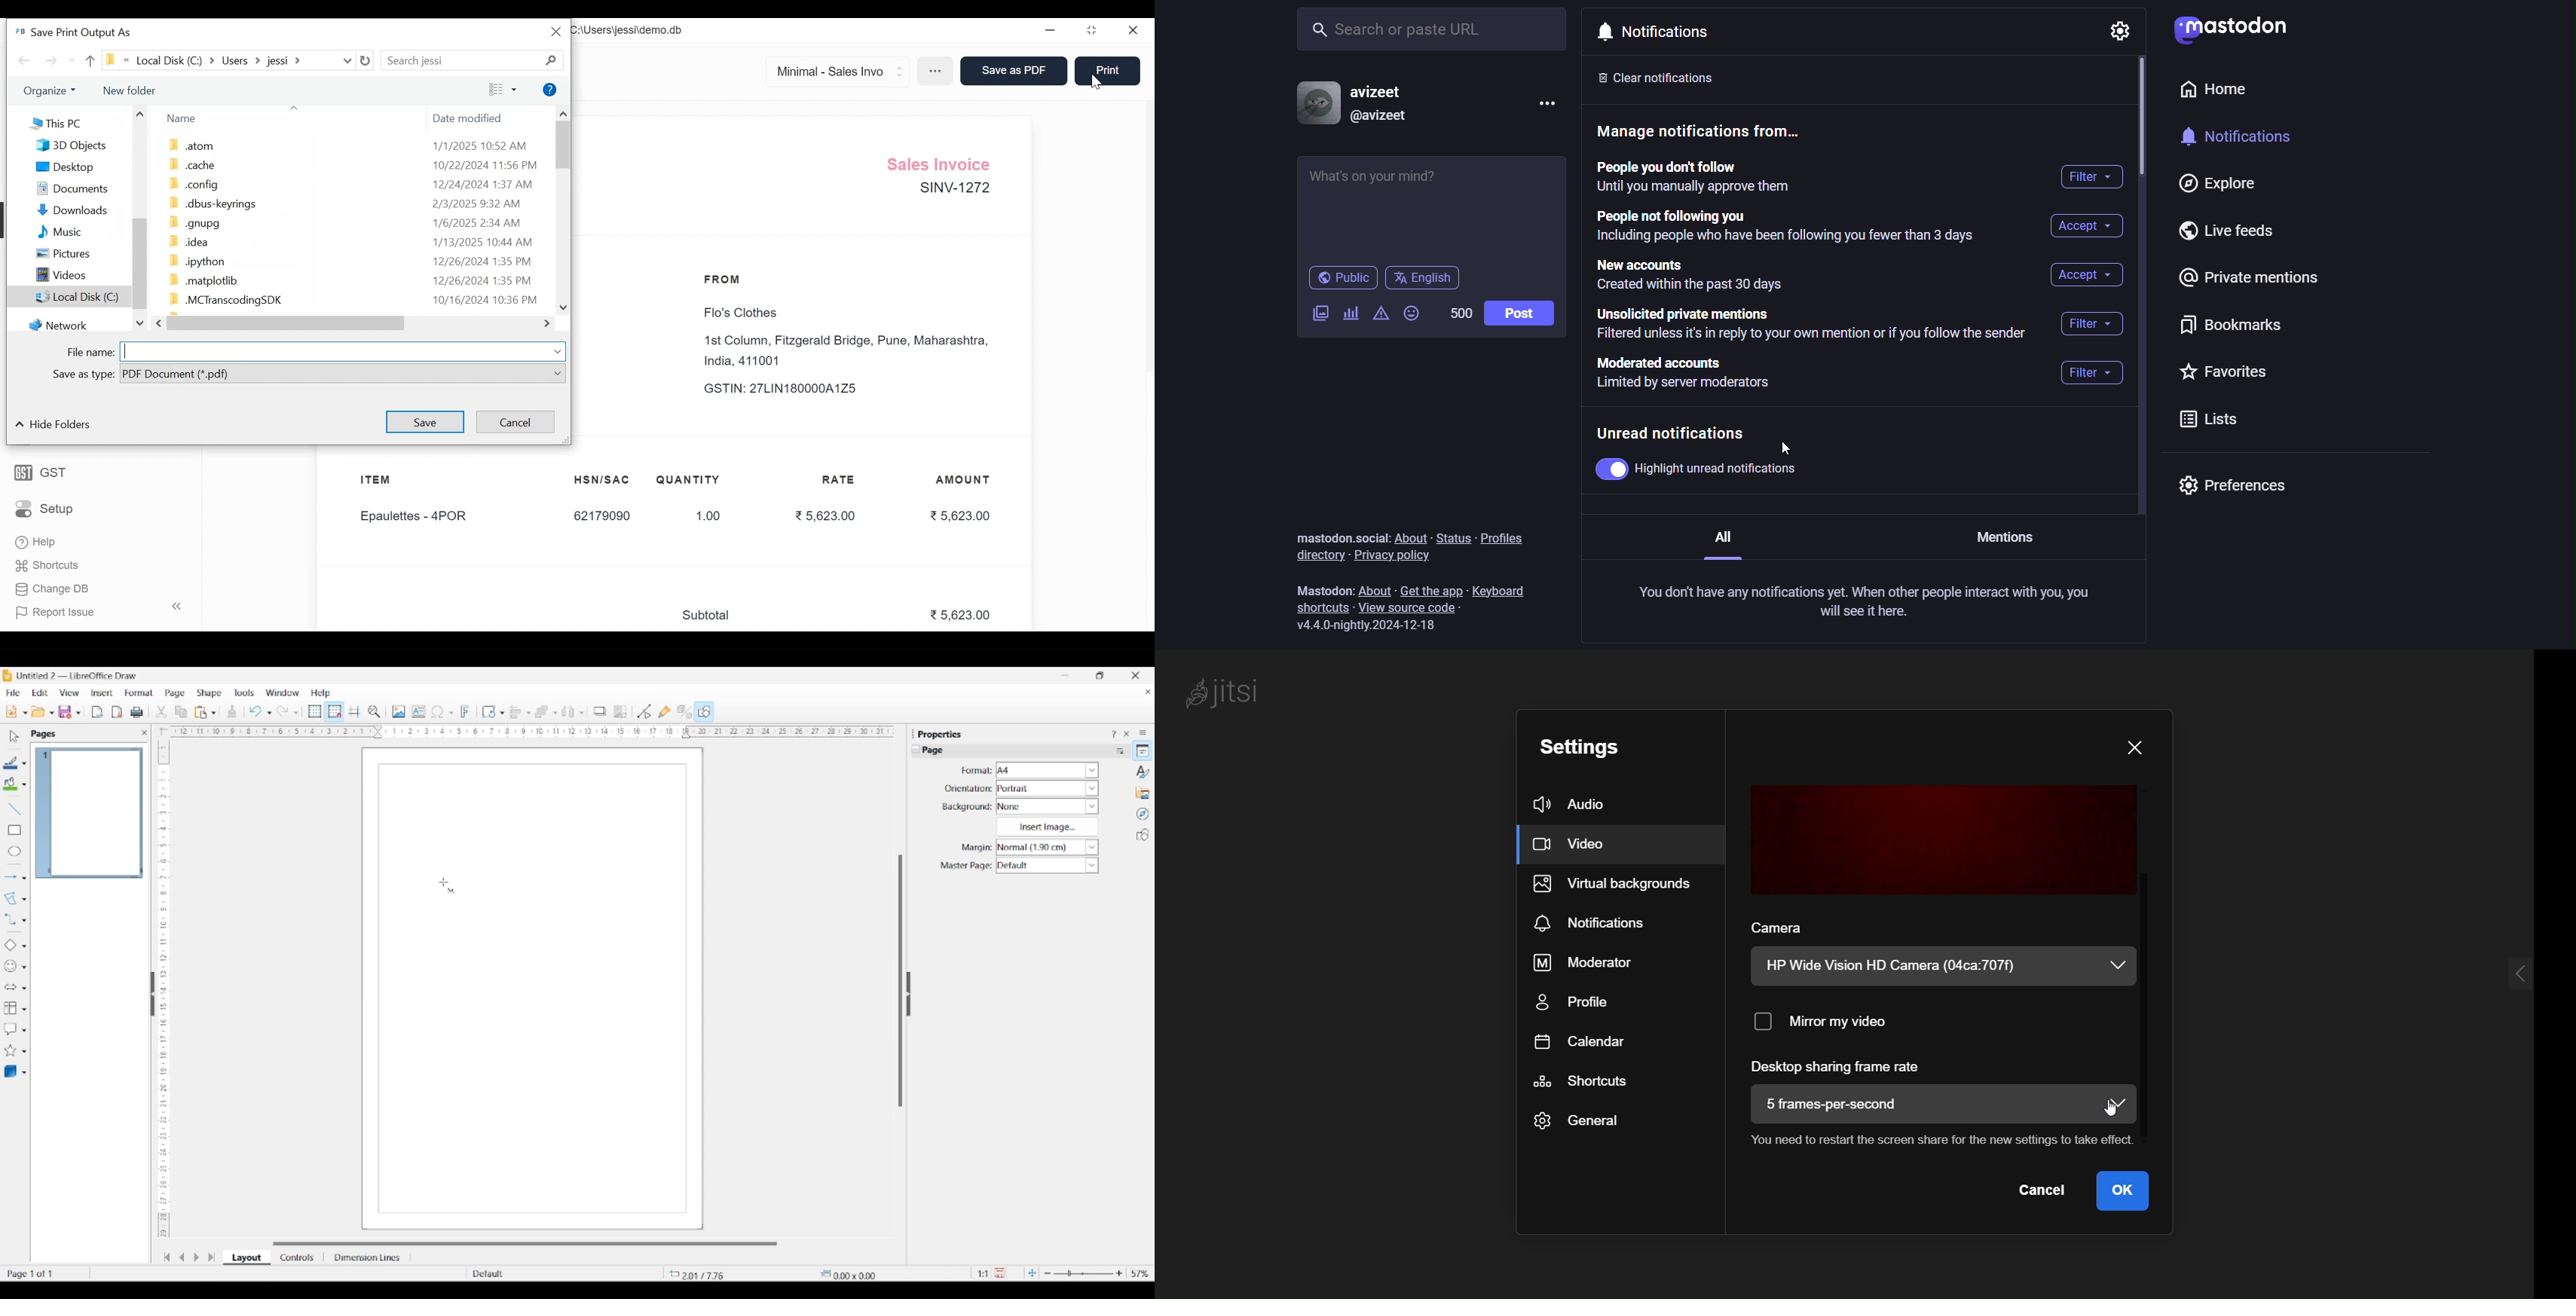  Describe the element at coordinates (833, 71) in the screenshot. I see `Minimal - Sales Invo` at that location.